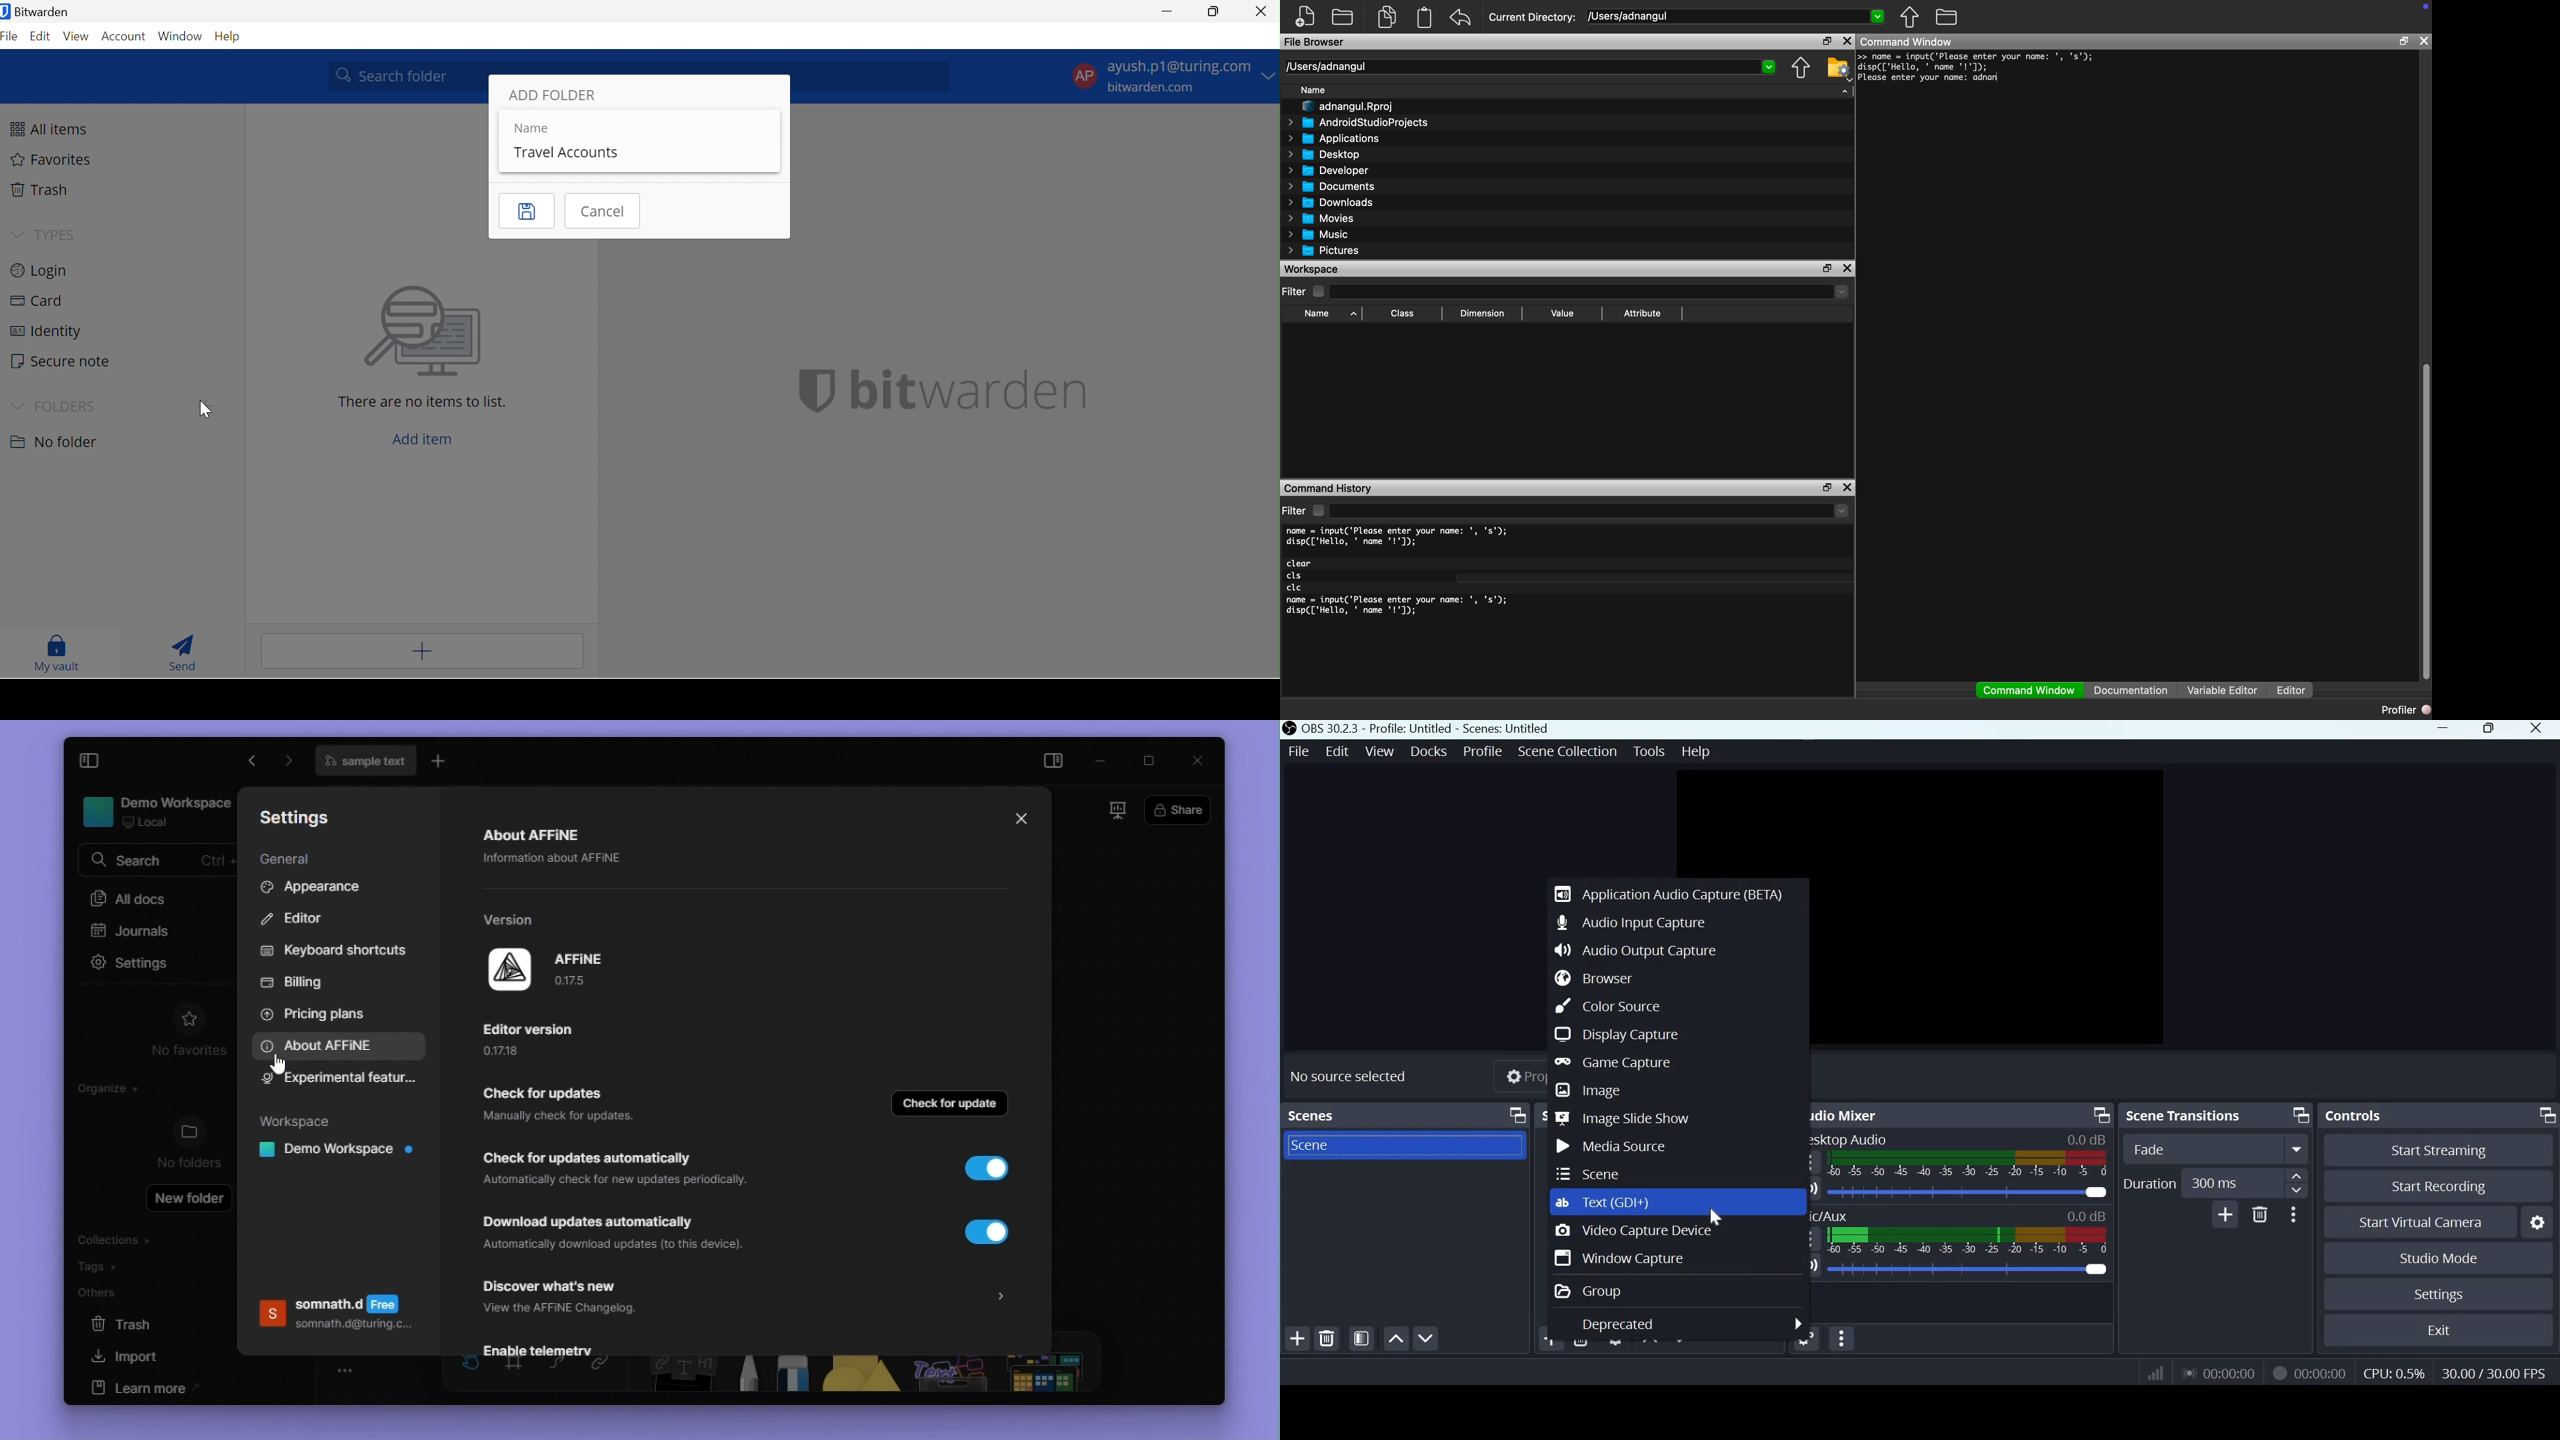  I want to click on Account, so click(123, 35).